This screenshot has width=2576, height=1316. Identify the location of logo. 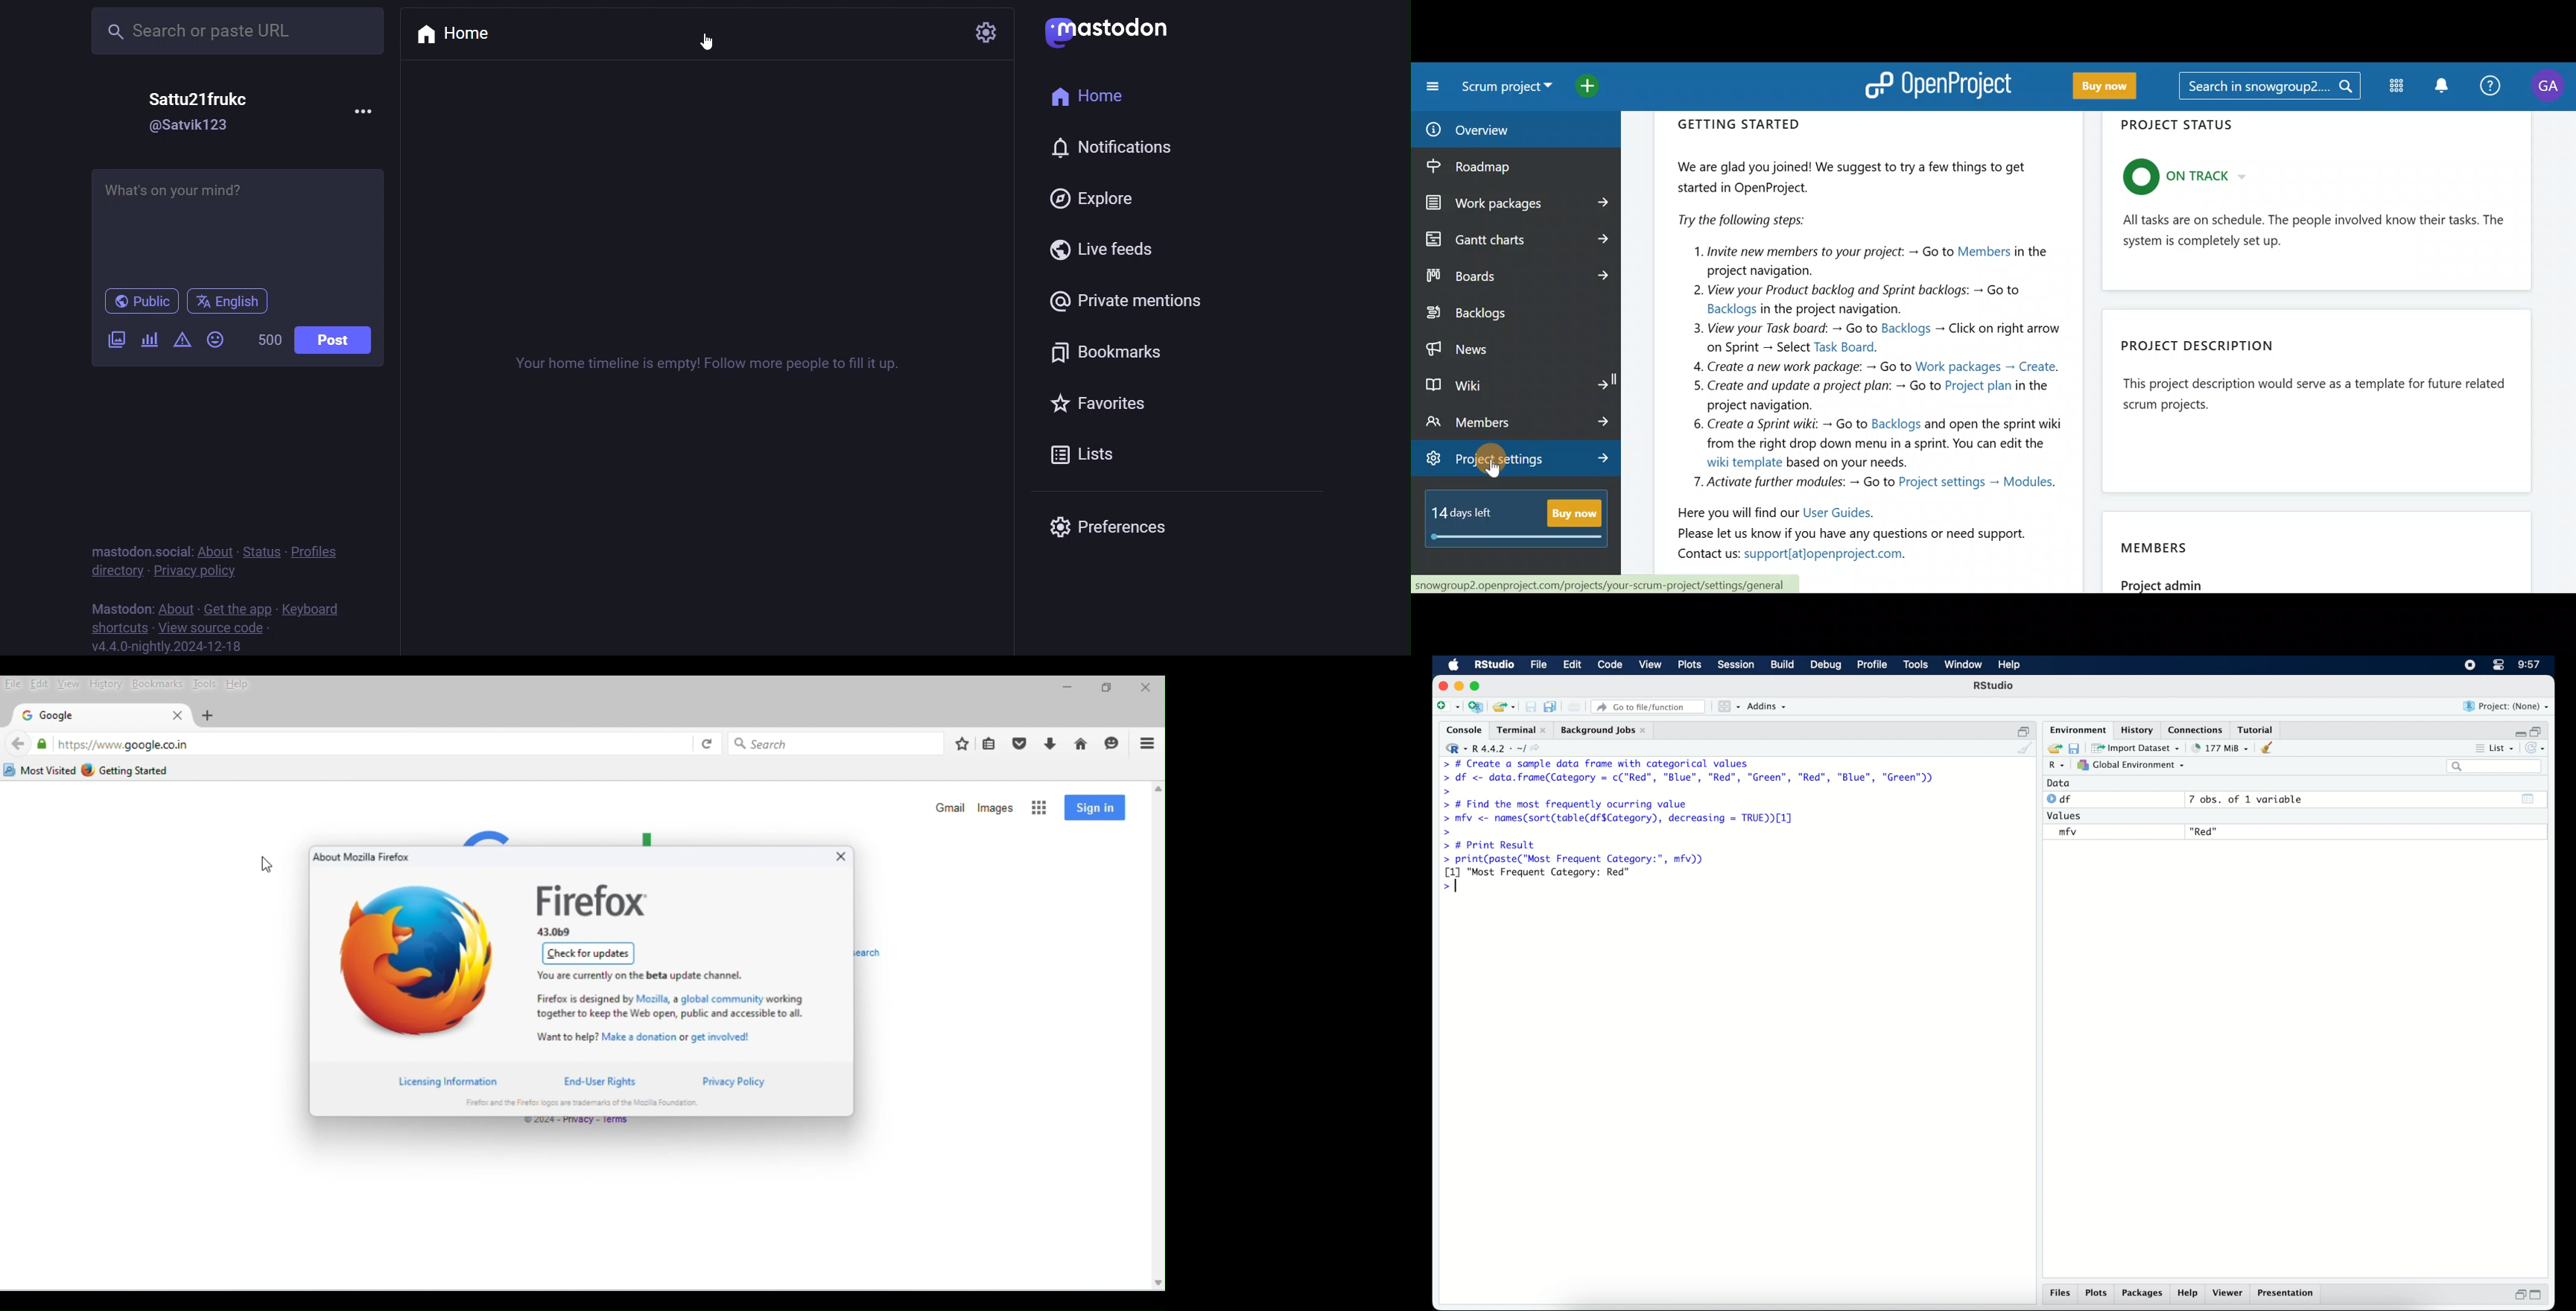
(1105, 31).